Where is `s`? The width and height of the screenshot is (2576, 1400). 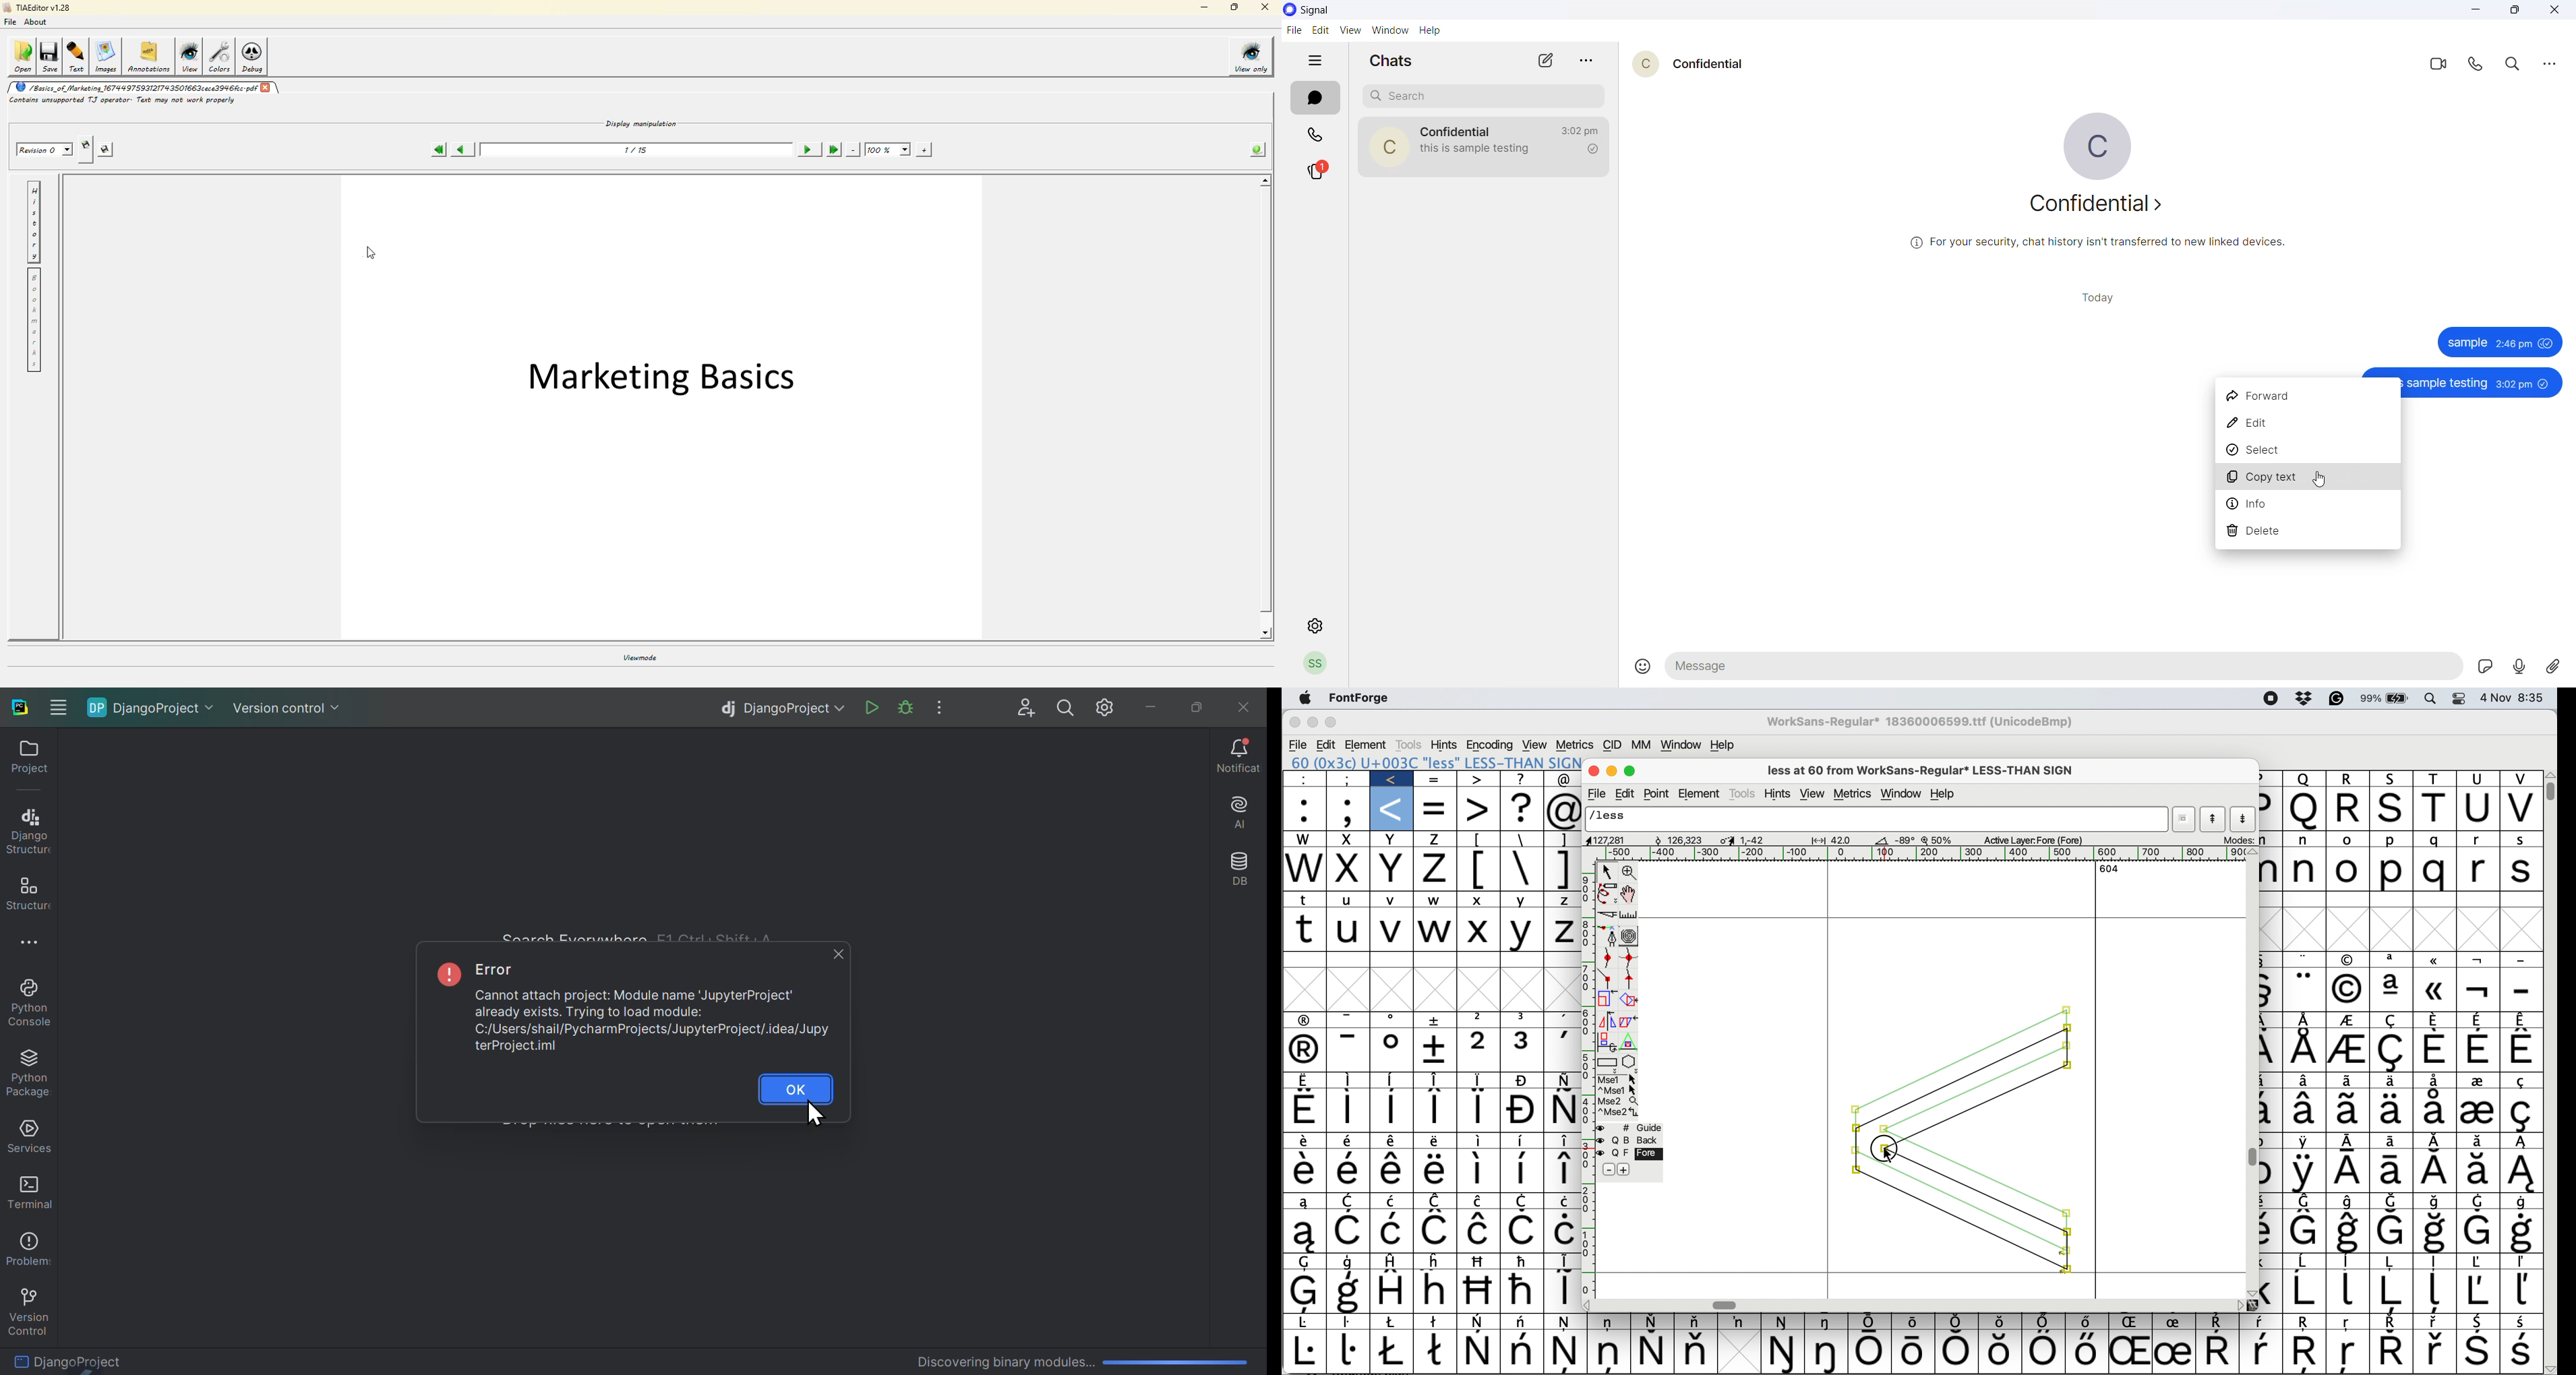
s is located at coordinates (2393, 779).